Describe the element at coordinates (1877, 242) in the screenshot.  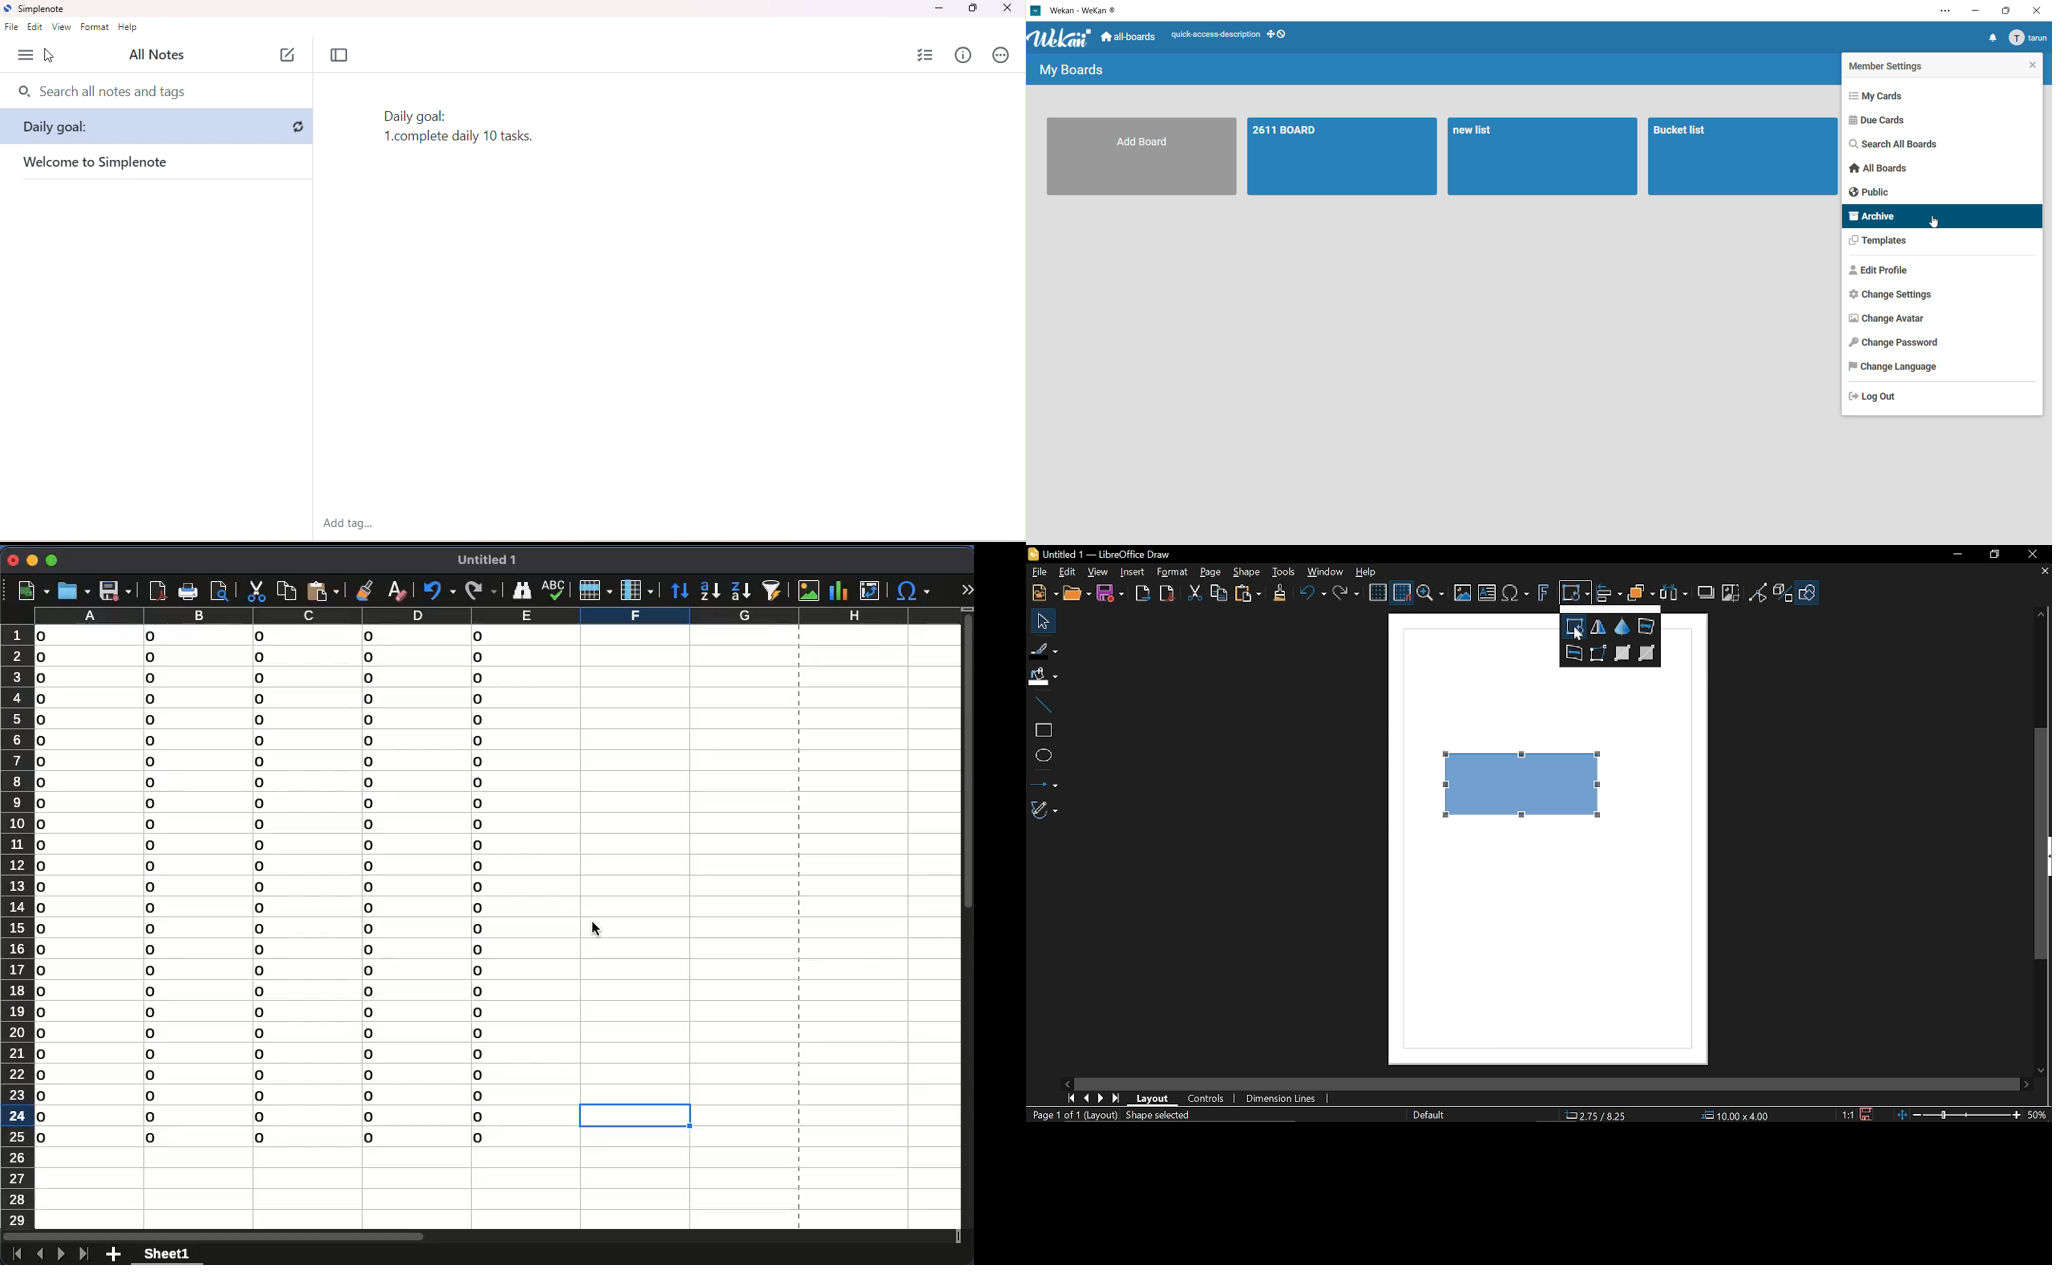
I see `templates` at that location.